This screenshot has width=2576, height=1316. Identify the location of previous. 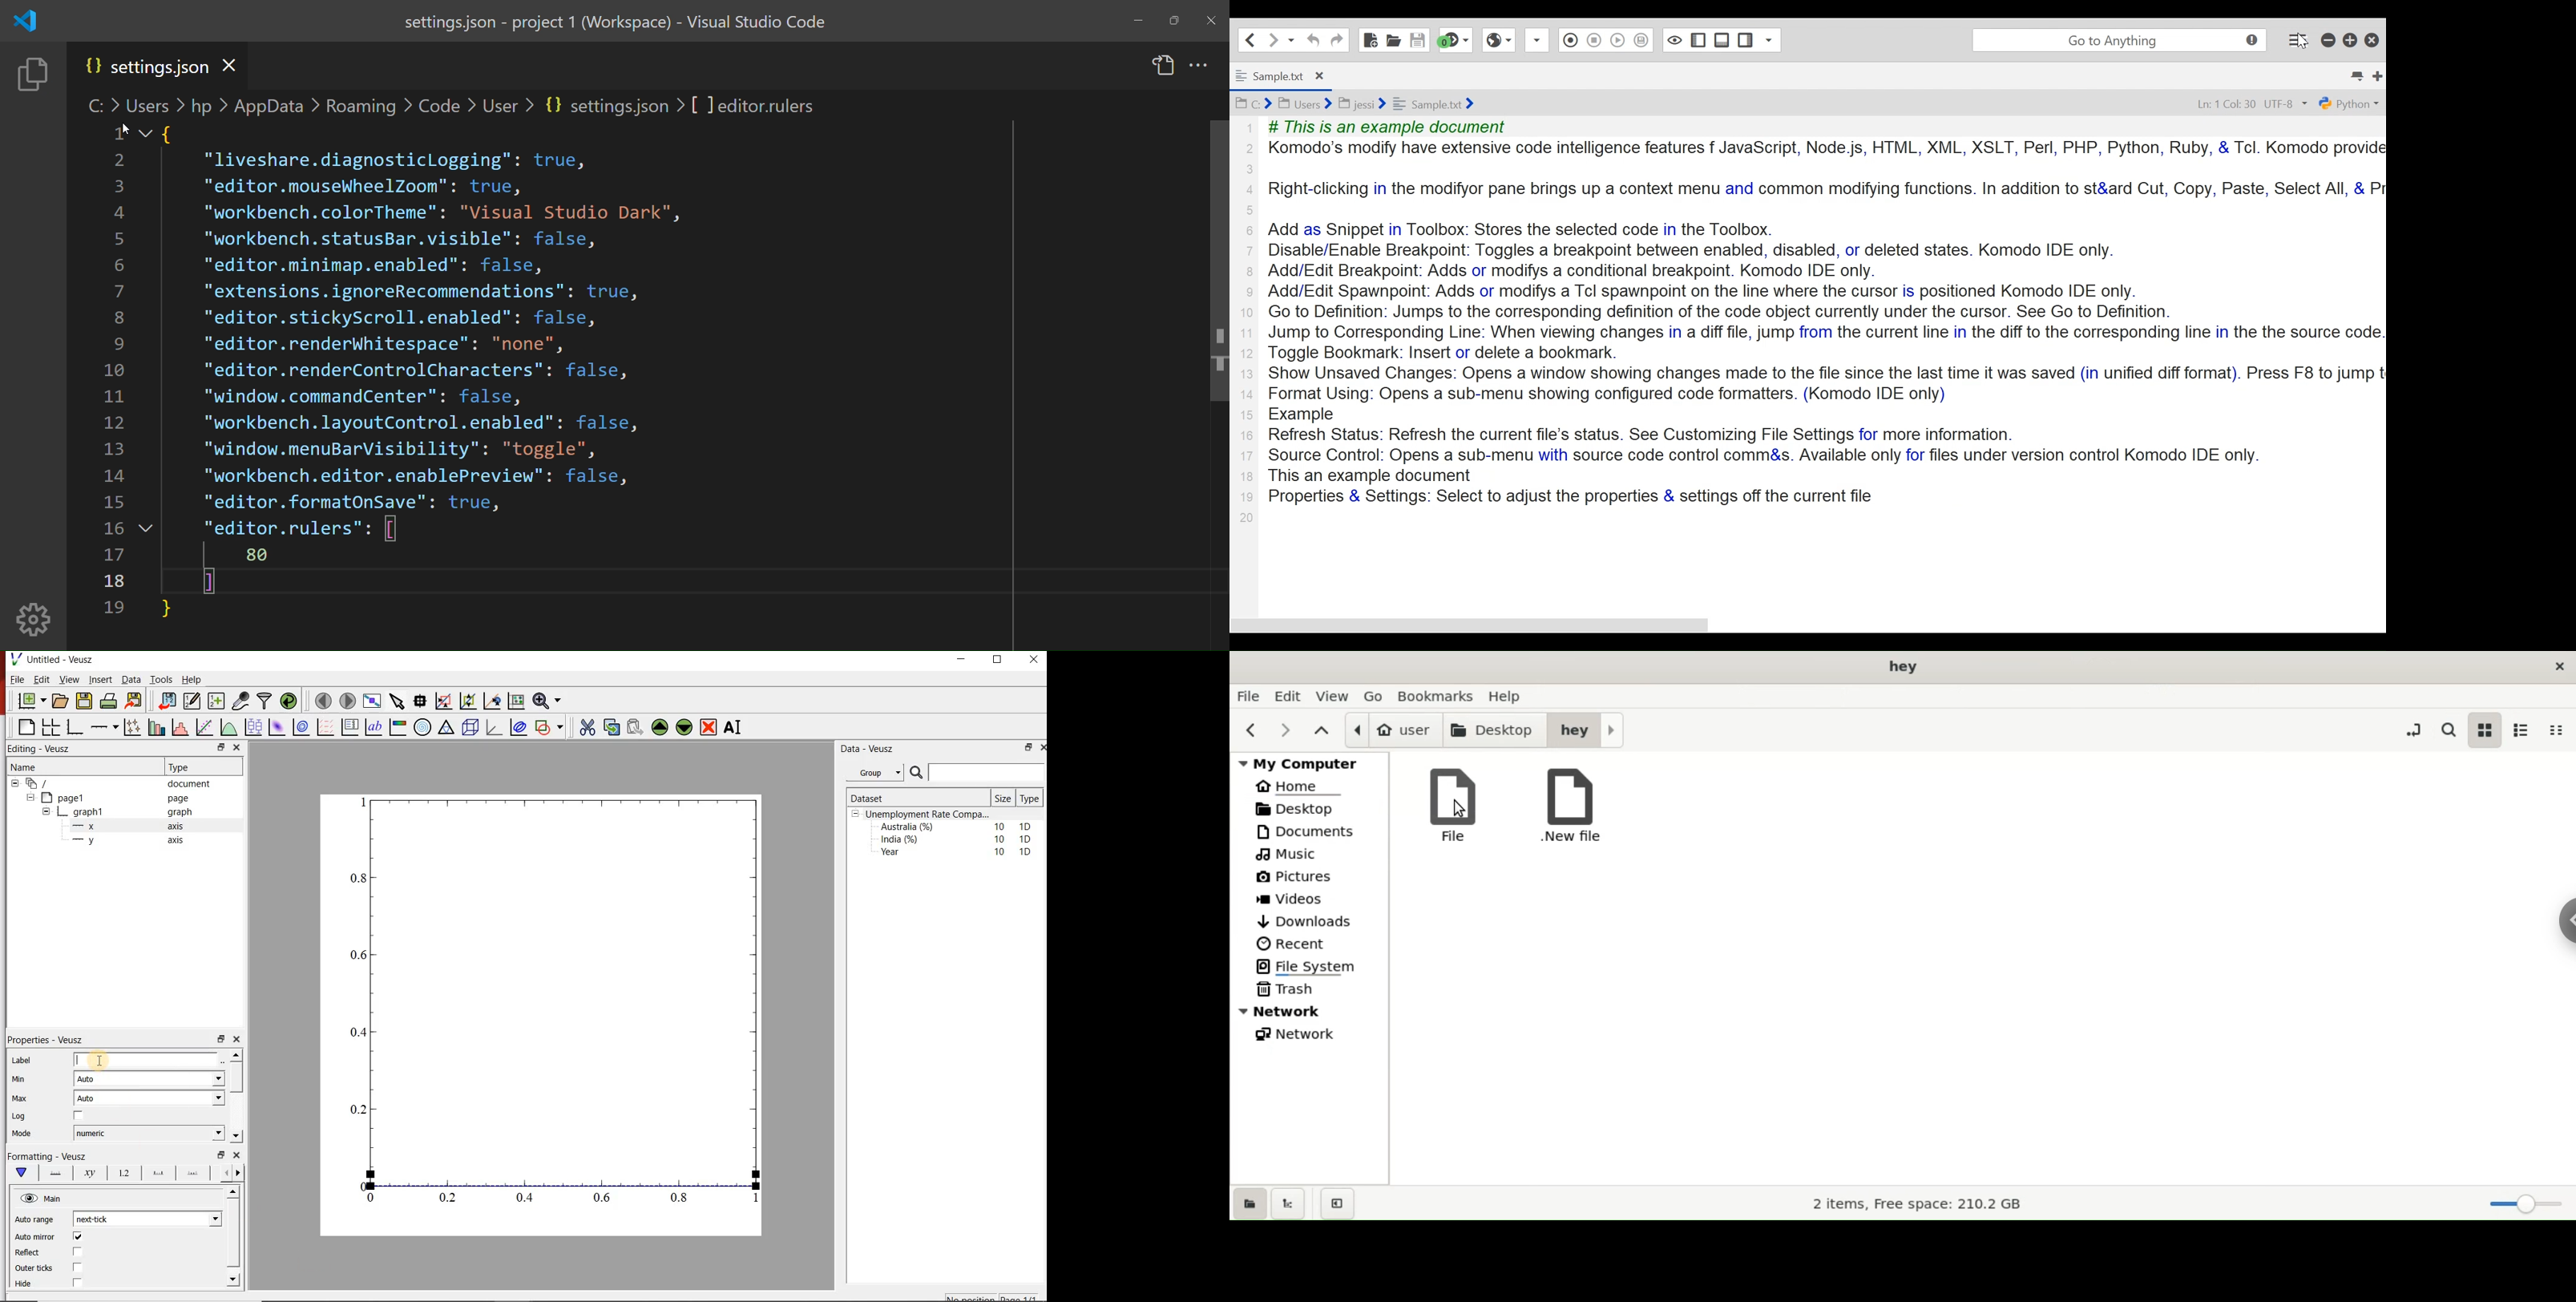
(1253, 728).